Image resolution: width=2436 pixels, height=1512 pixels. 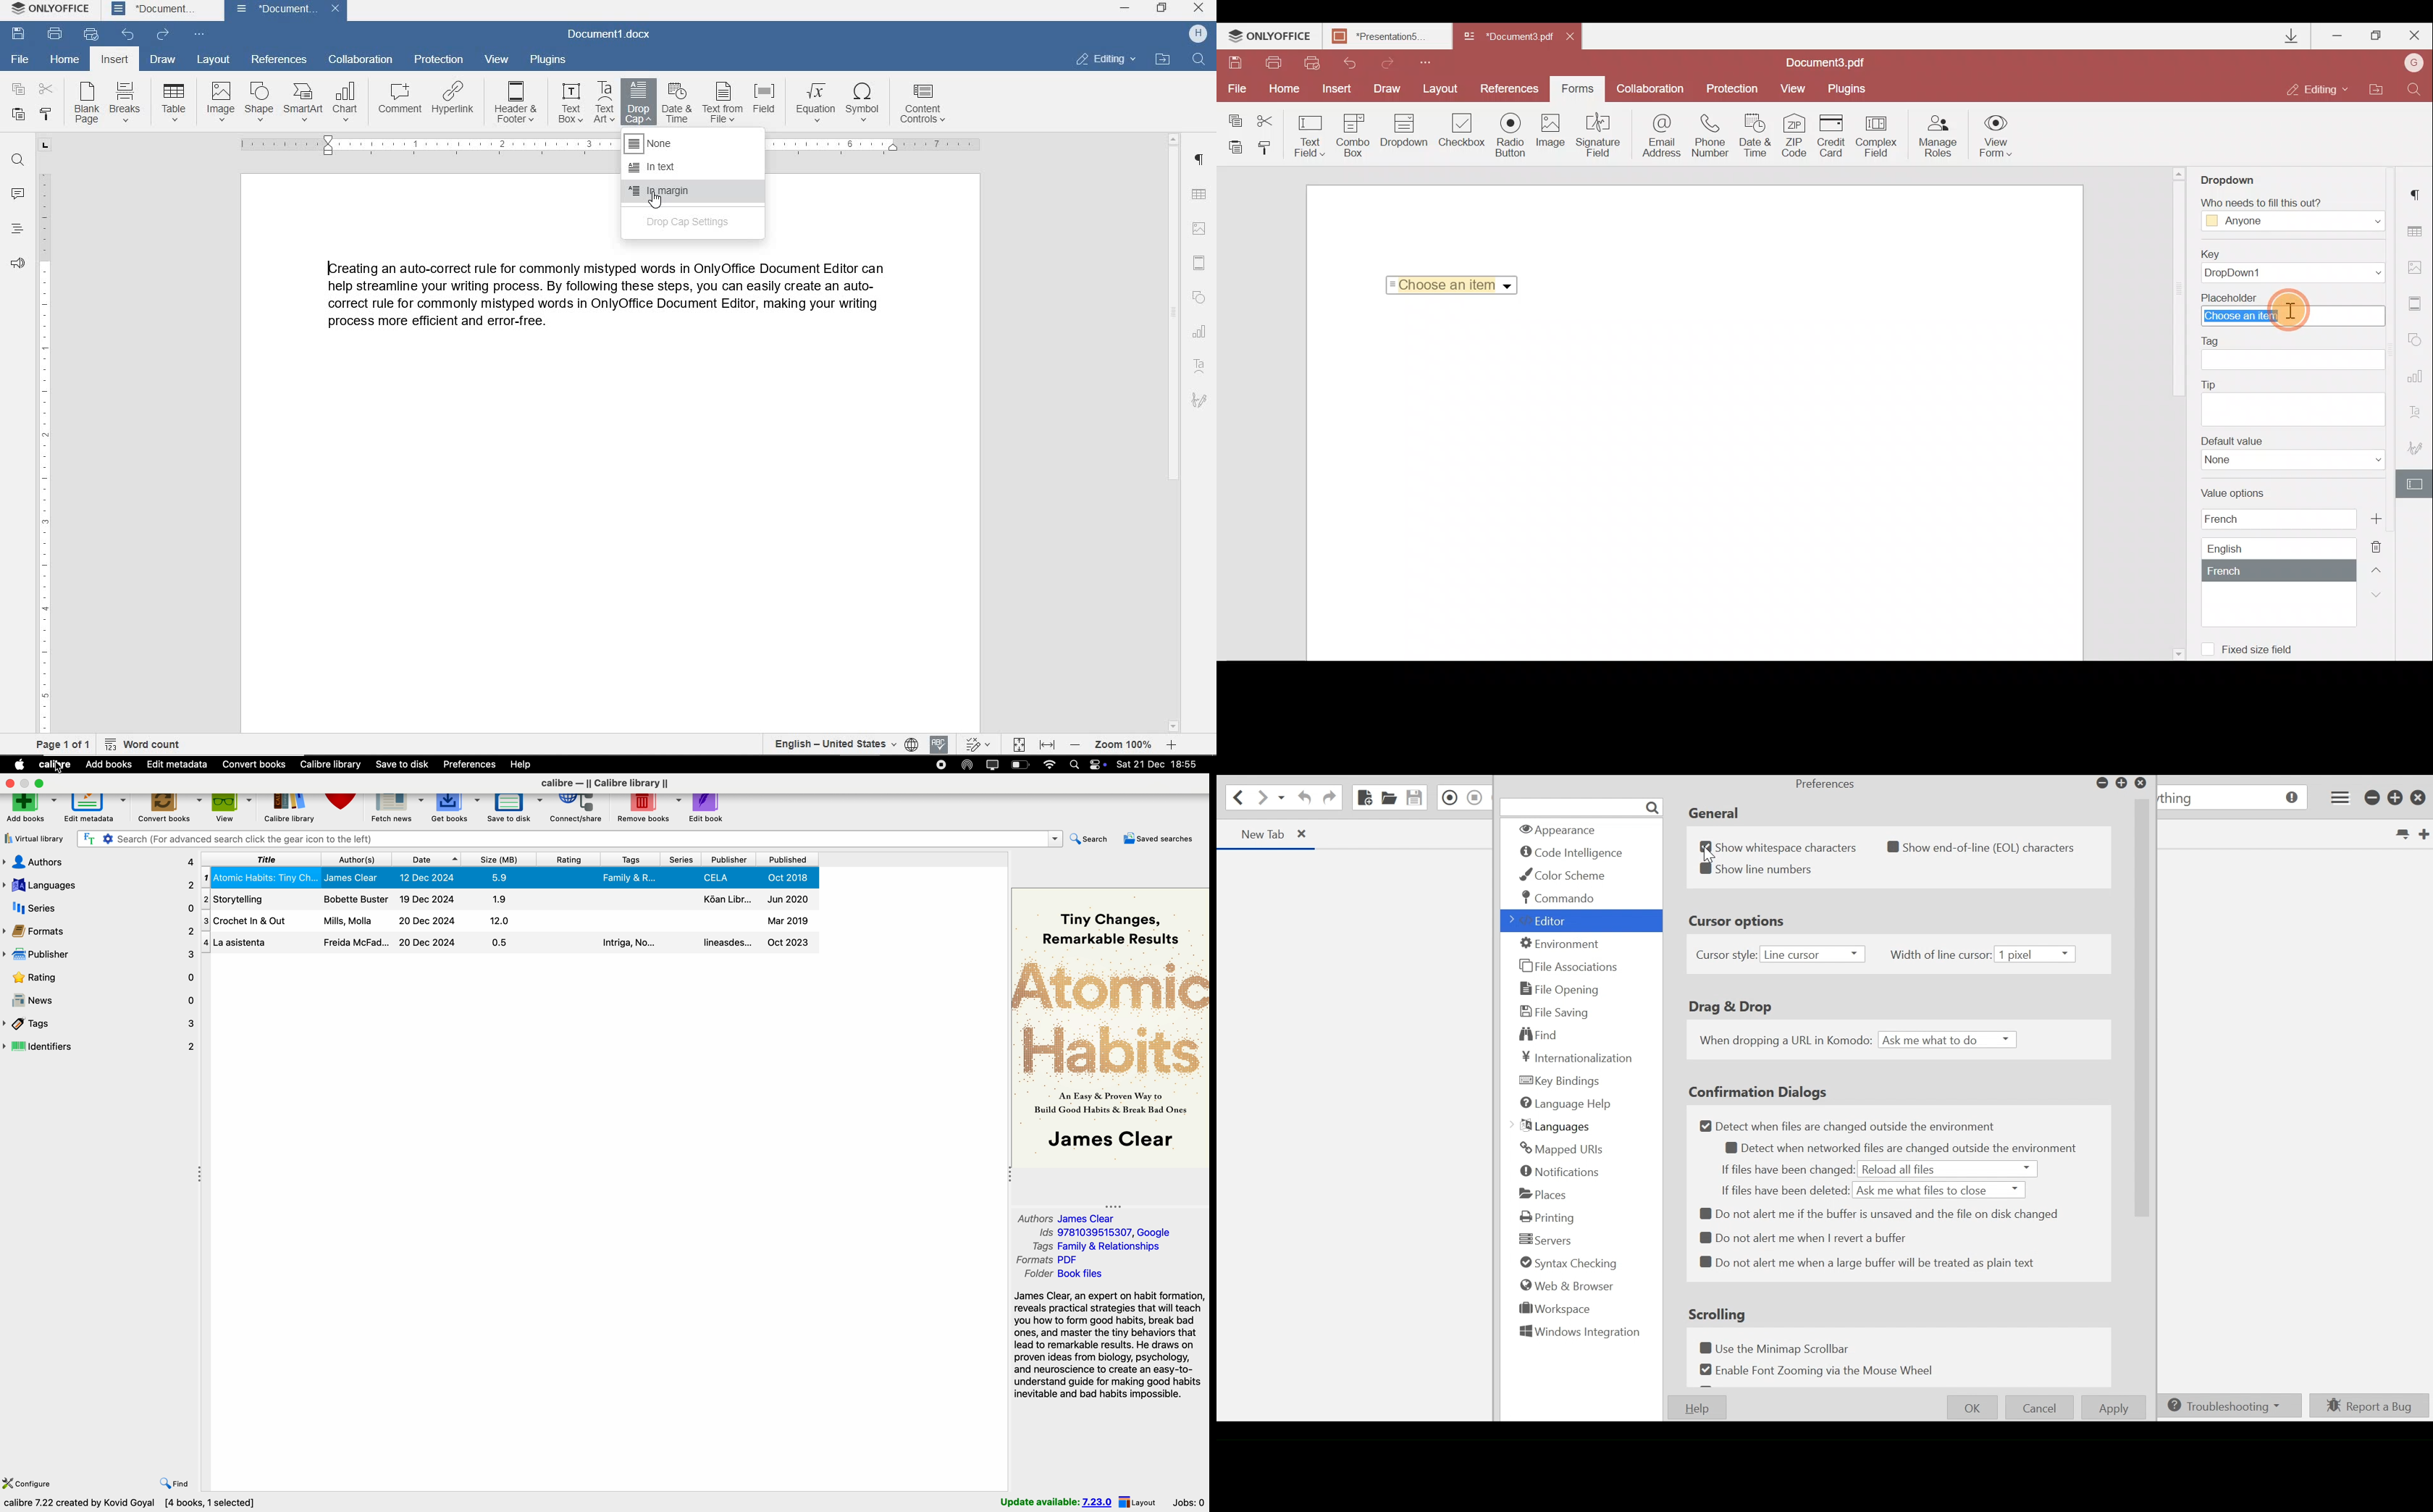 What do you see at coordinates (1054, 1502) in the screenshot?
I see `update available: 7.23.0` at bounding box center [1054, 1502].